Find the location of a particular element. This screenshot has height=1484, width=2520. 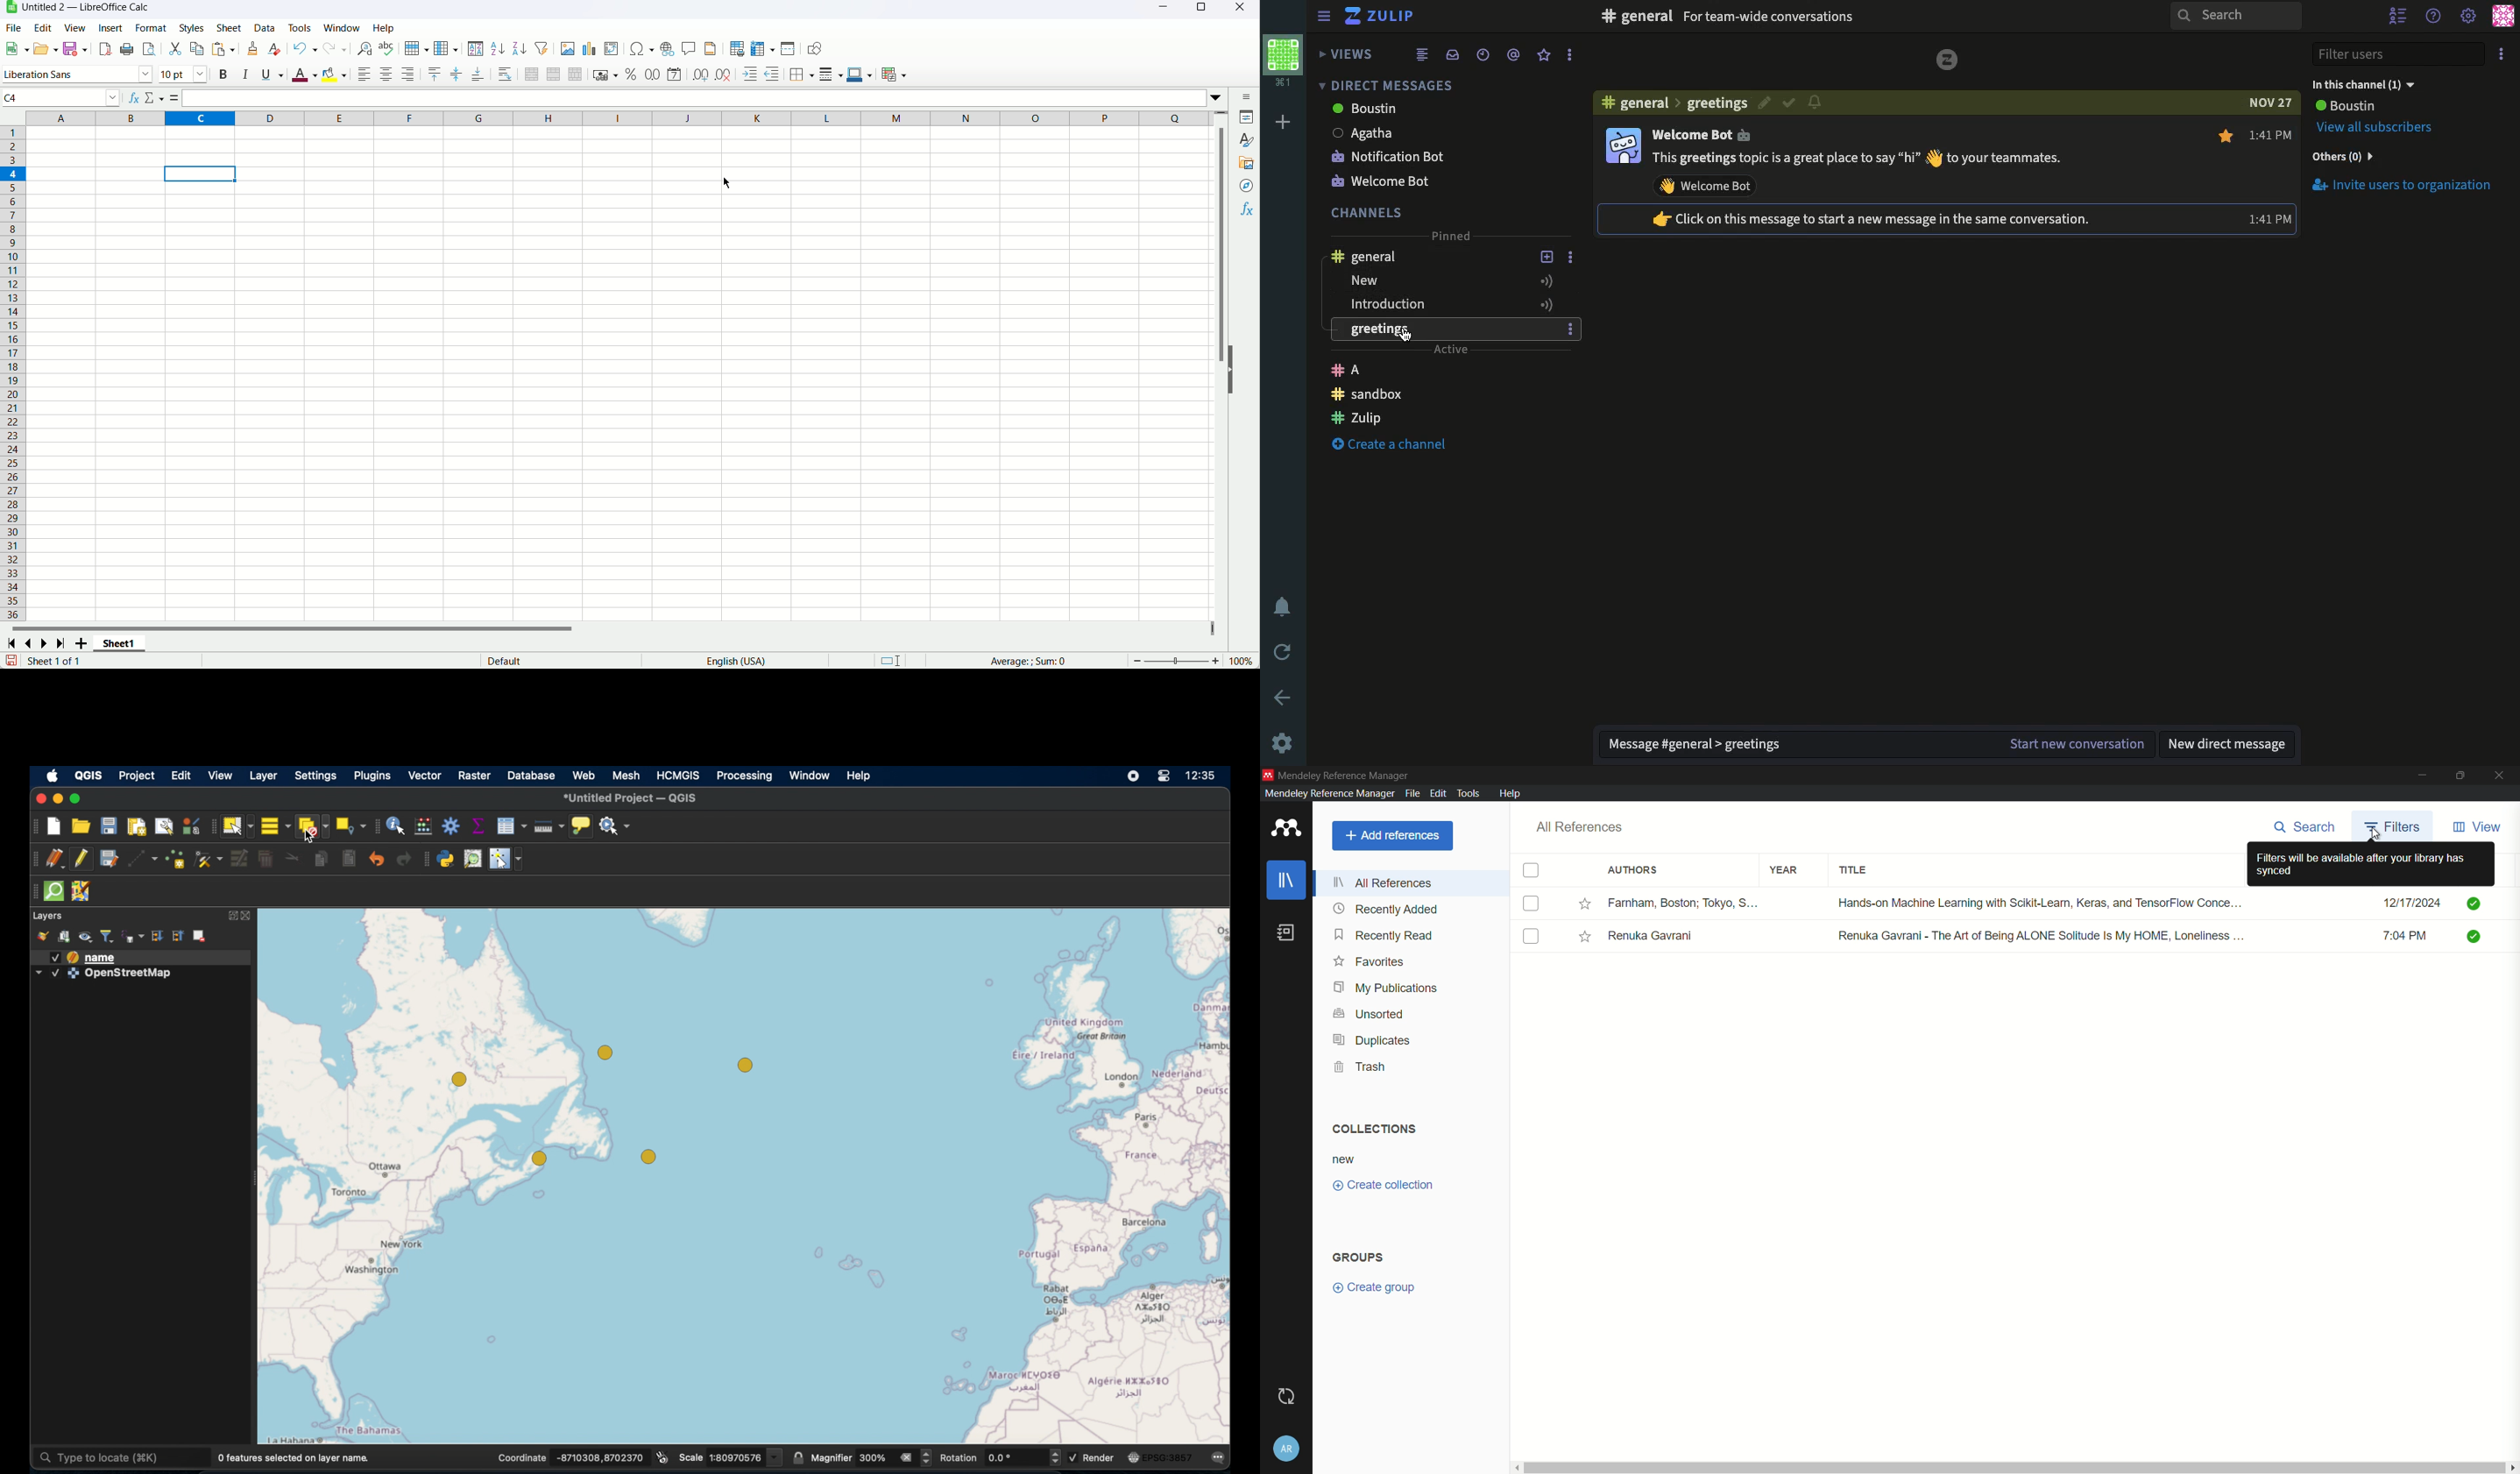

Autofilter is located at coordinates (542, 48).